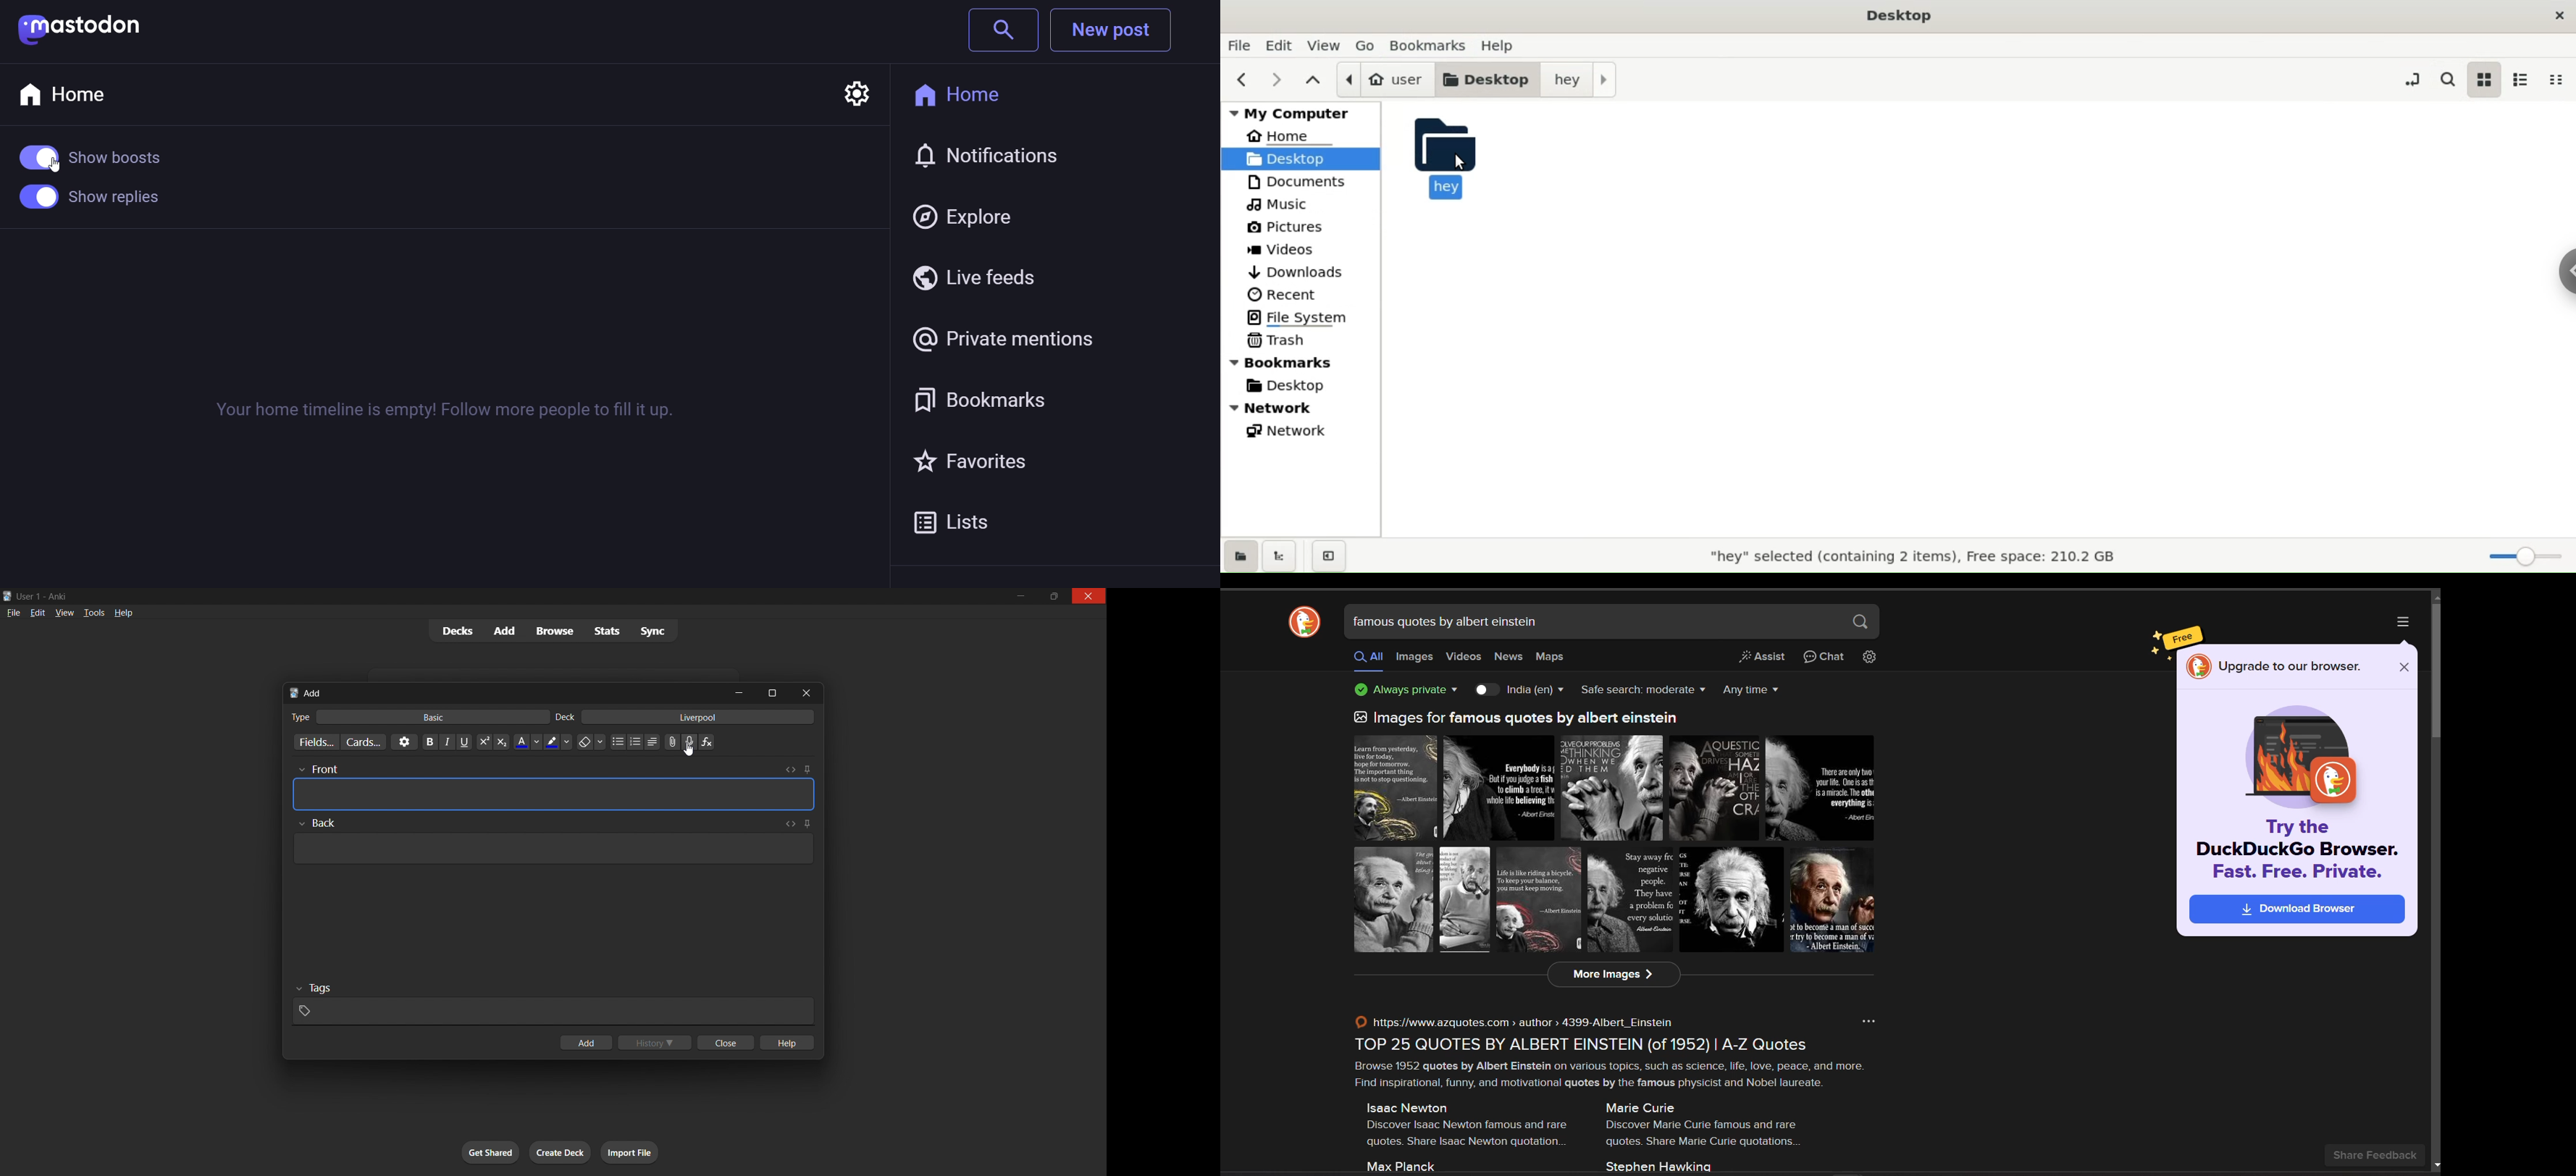  What do you see at coordinates (656, 1044) in the screenshot?
I see `history` at bounding box center [656, 1044].